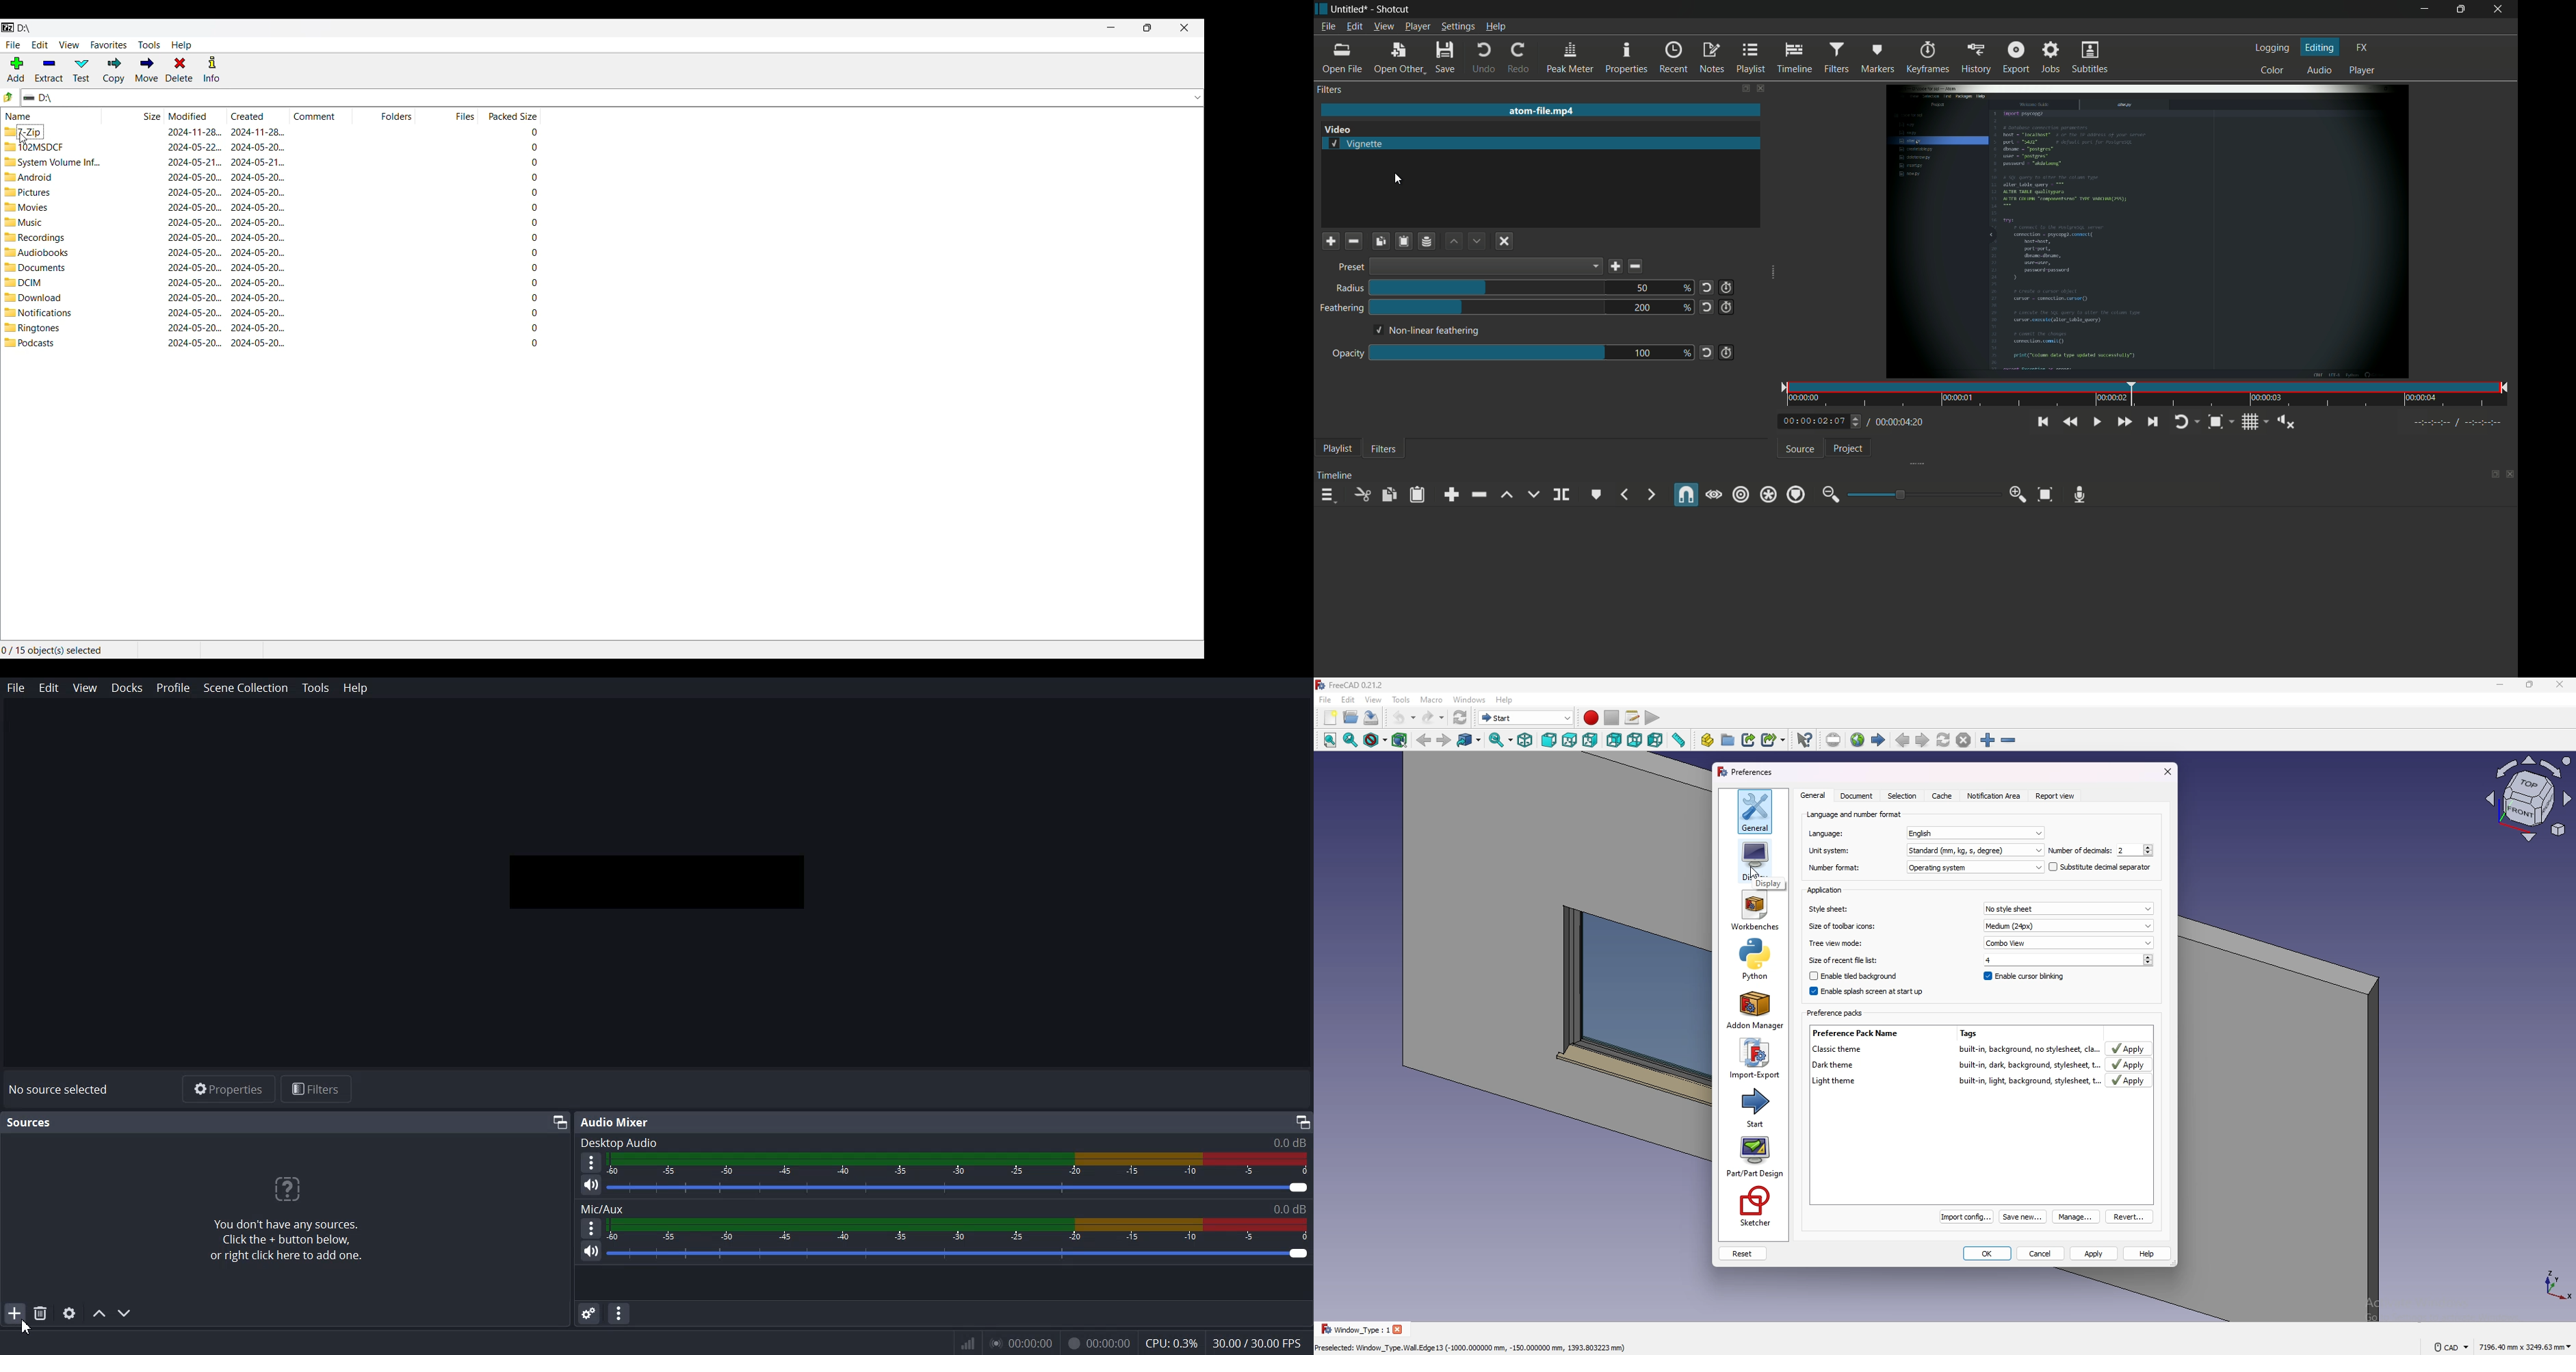 The height and width of the screenshot is (1372, 2576). Describe the element at coordinates (2042, 1254) in the screenshot. I see `cancel` at that location.